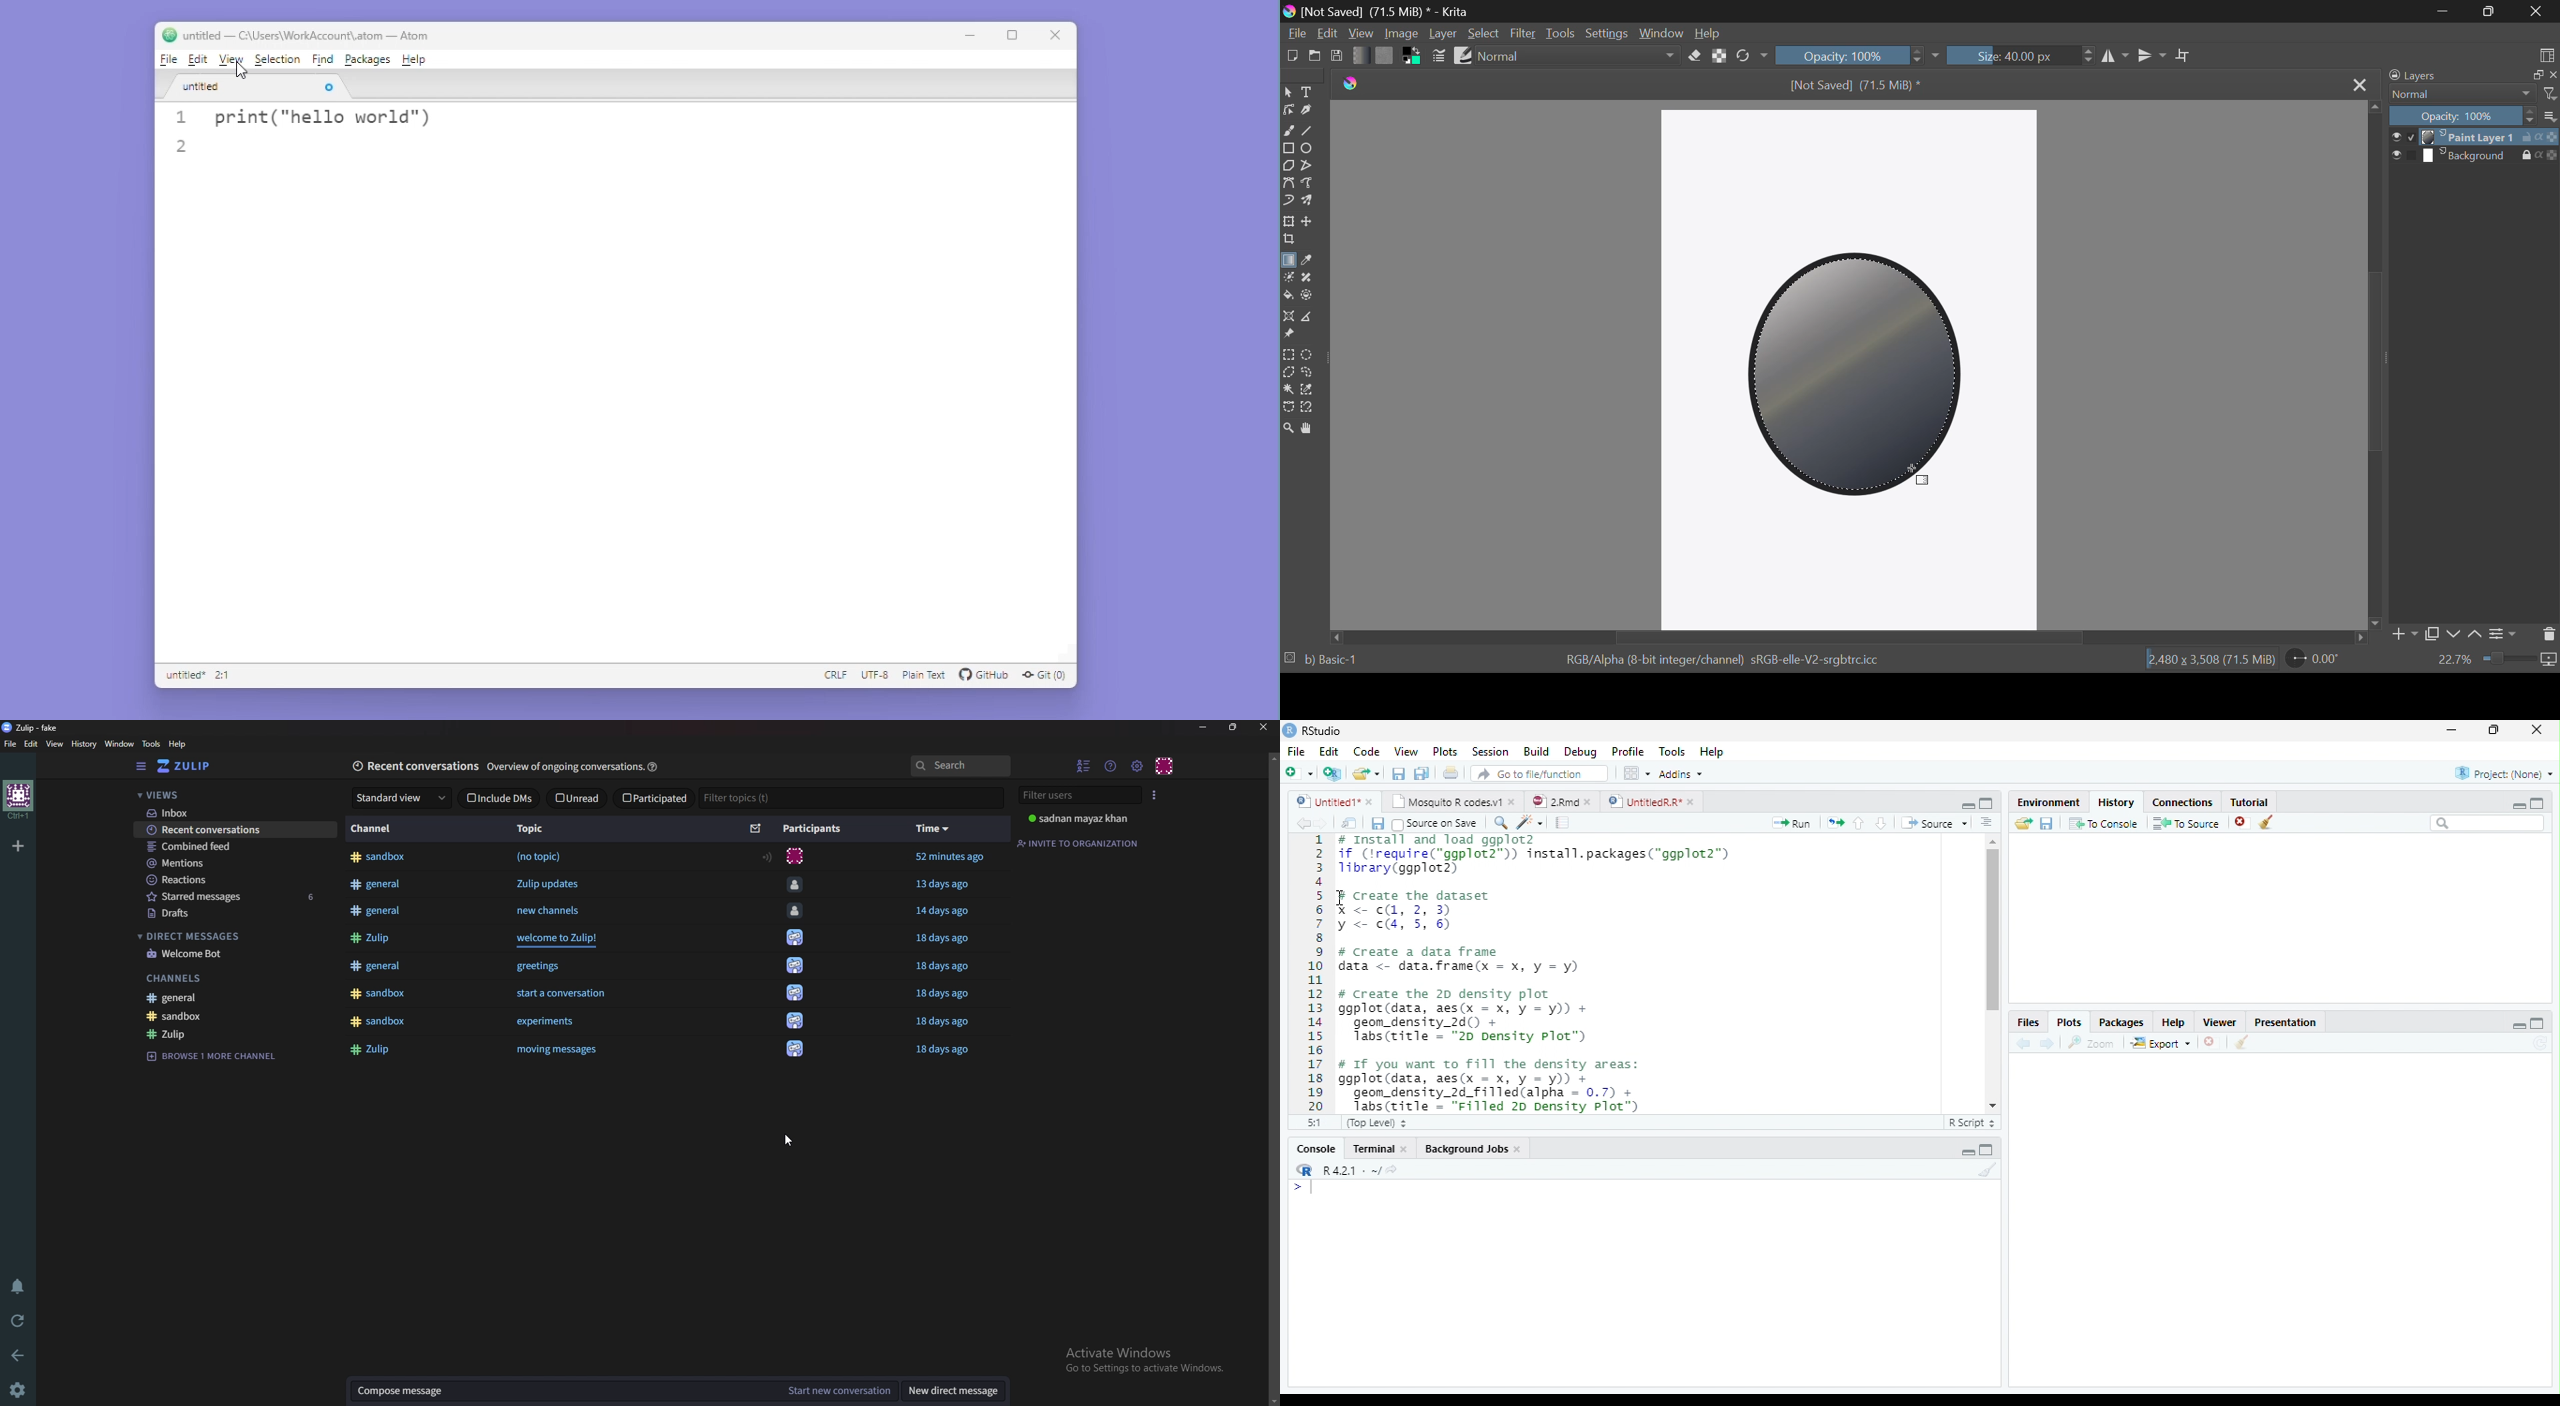  Describe the element at coordinates (1373, 1149) in the screenshot. I see `Terminal` at that location.